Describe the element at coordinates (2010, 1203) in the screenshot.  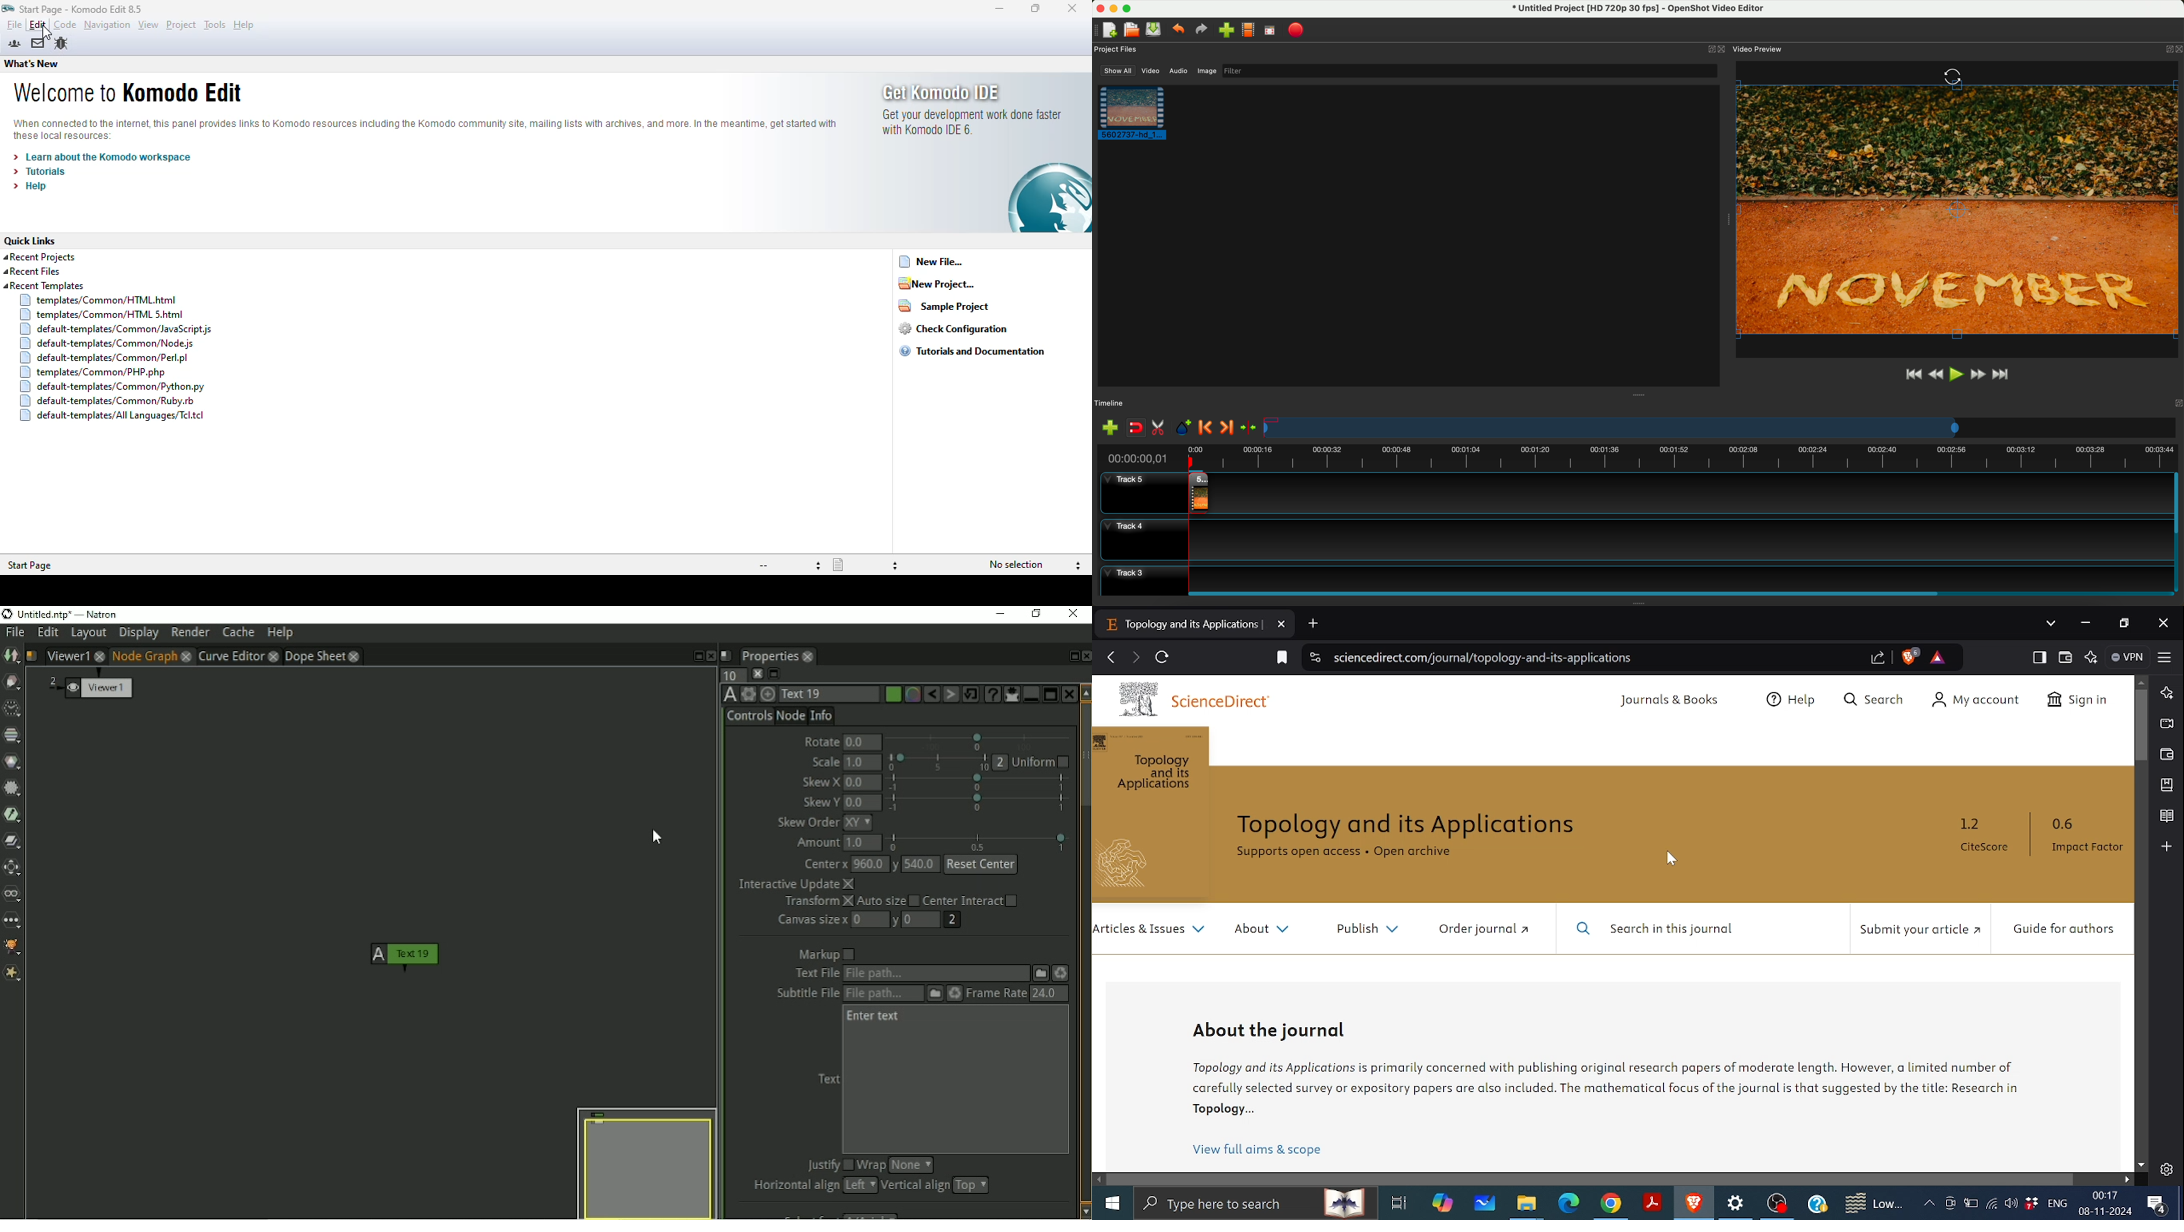
I see `Speakers` at that location.